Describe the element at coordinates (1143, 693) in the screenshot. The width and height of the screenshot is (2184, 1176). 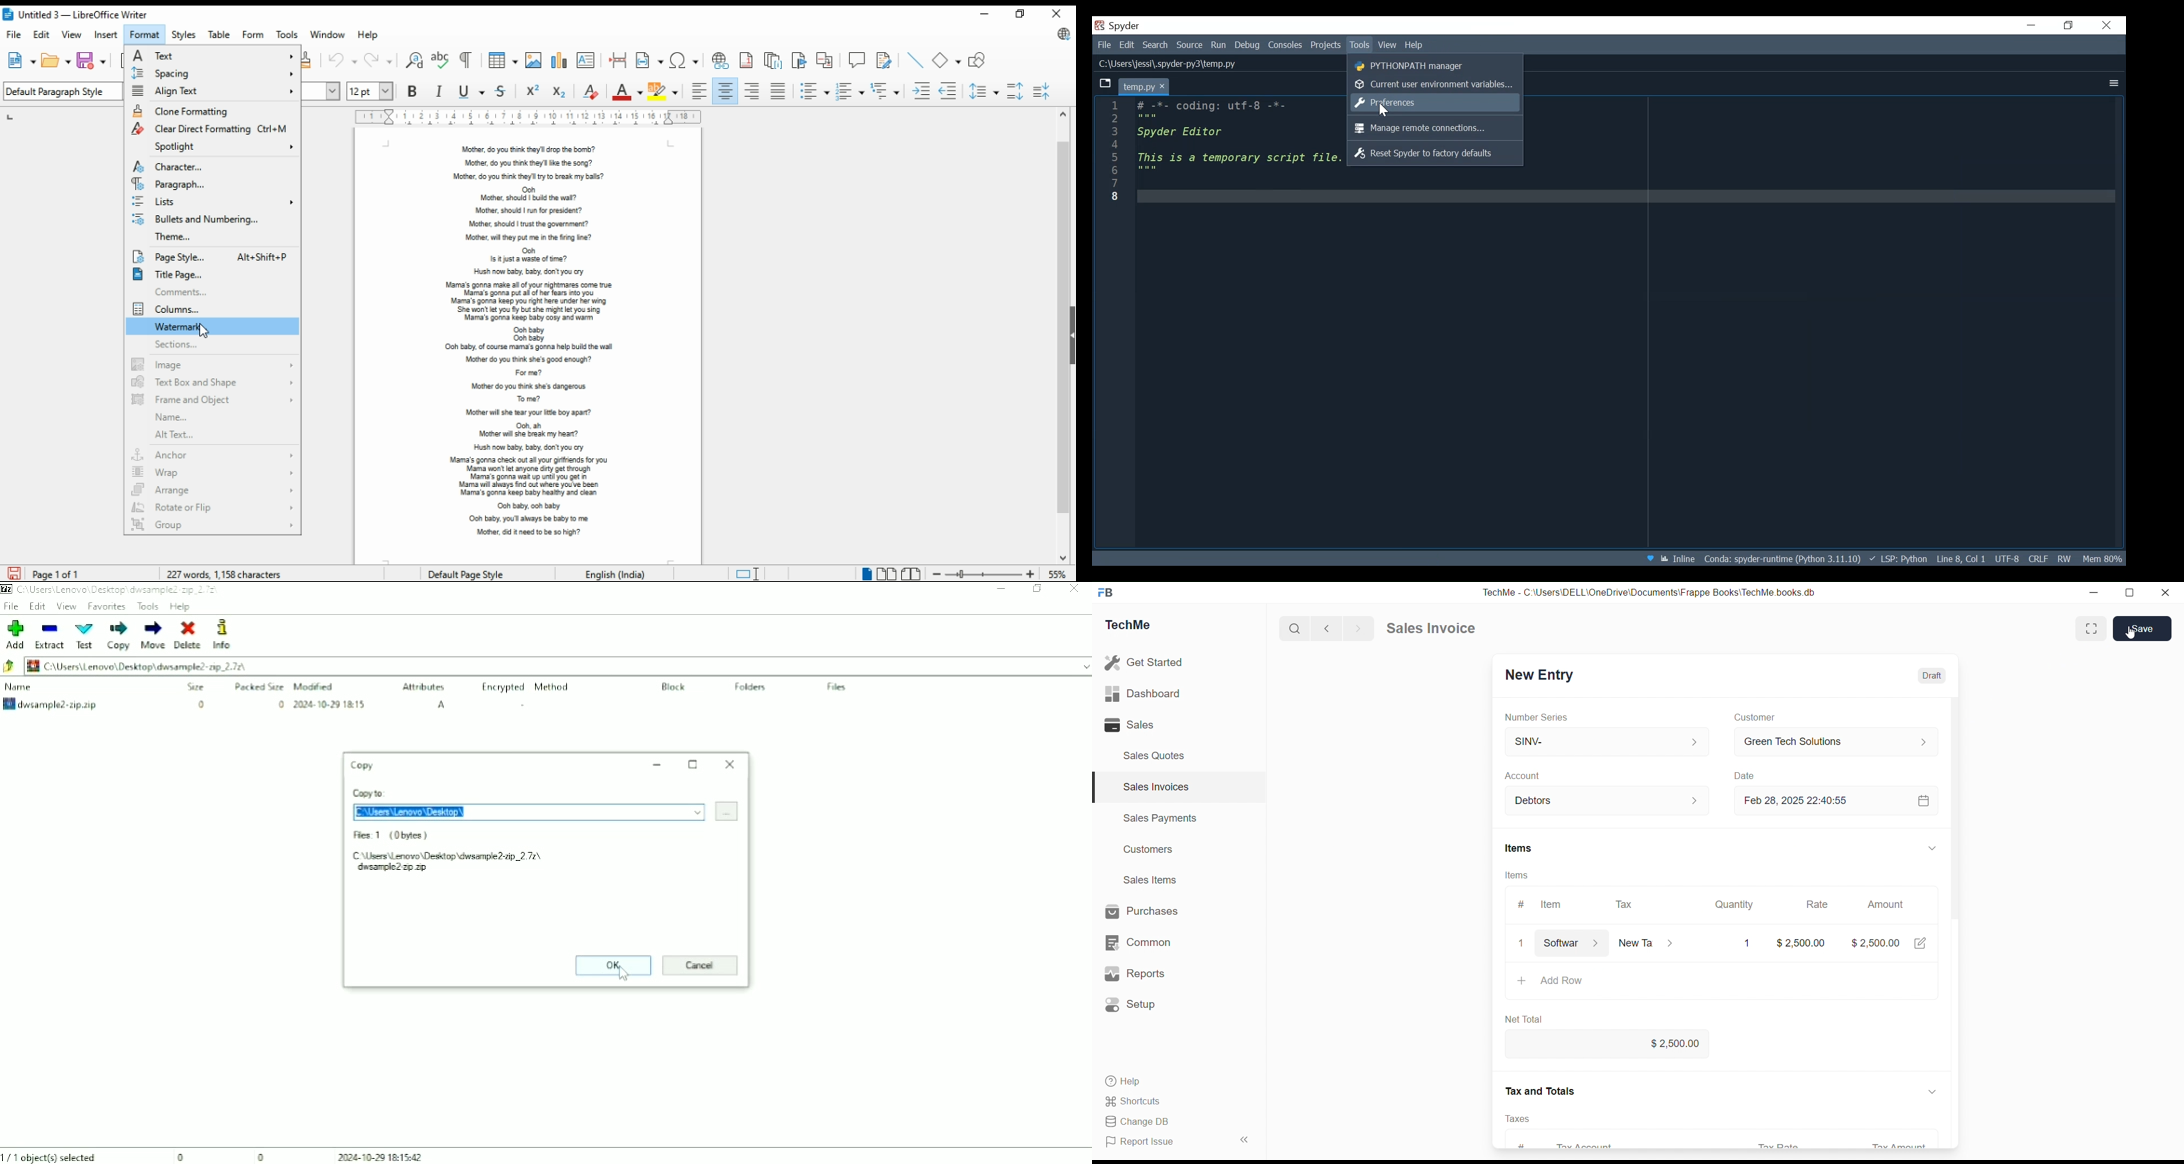
I see `Dashboard` at that location.